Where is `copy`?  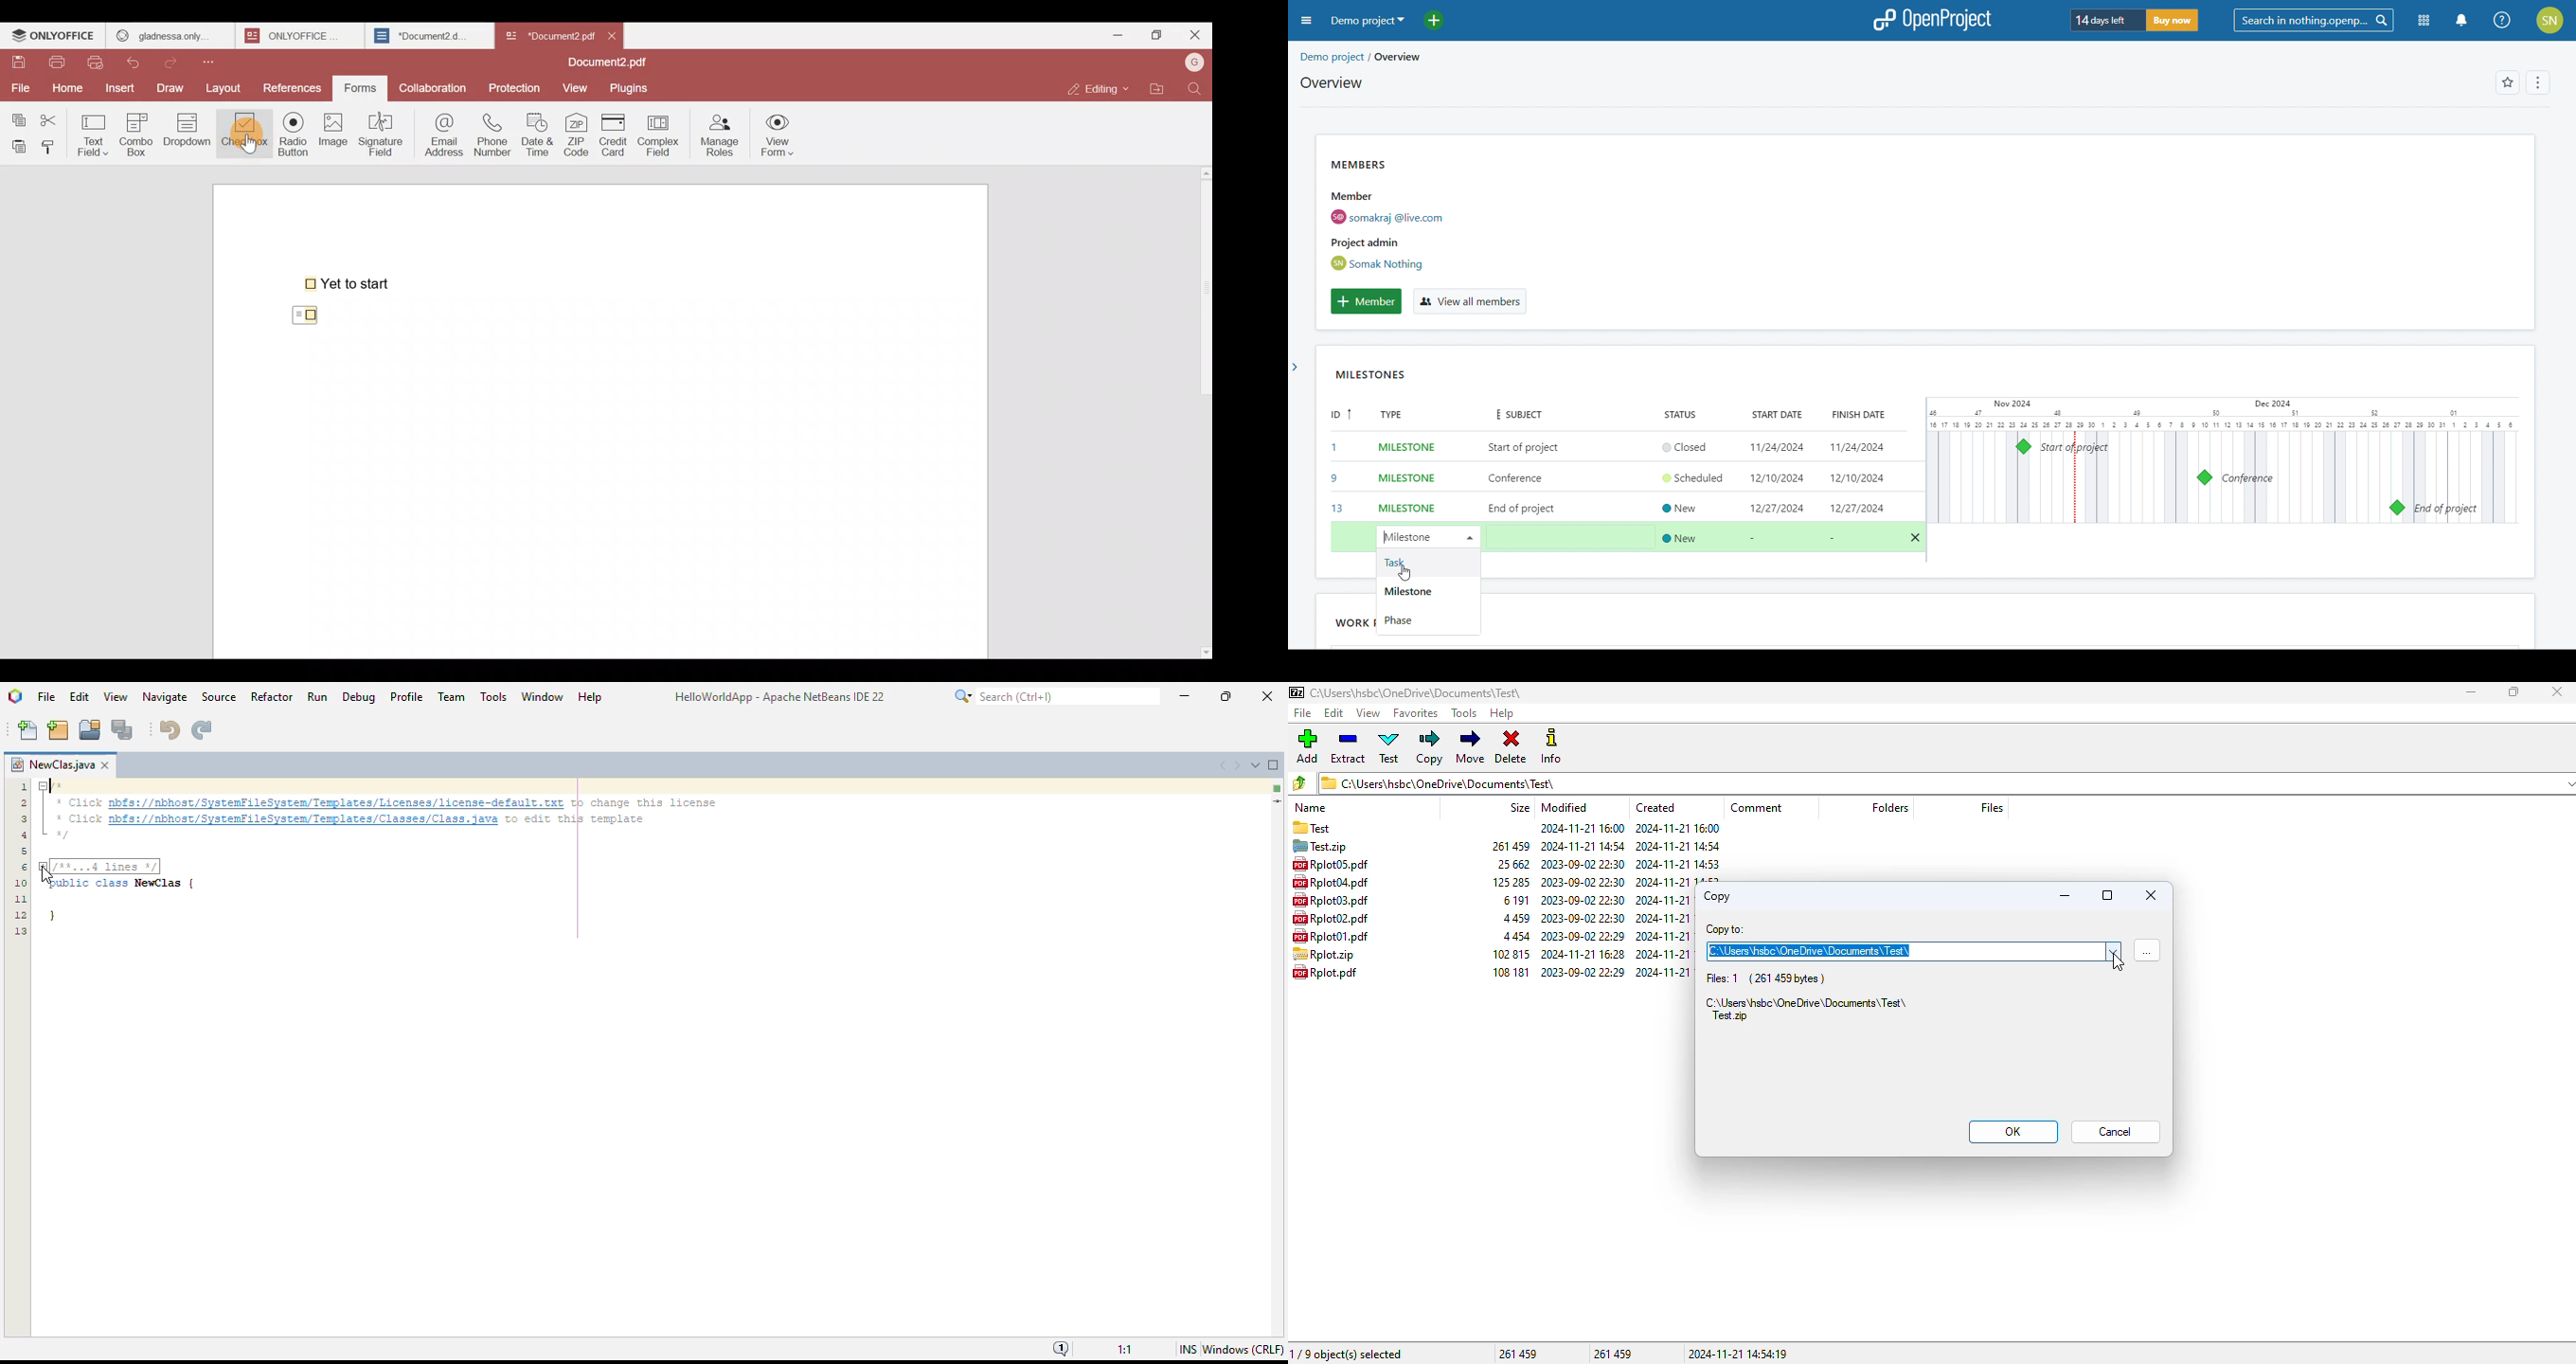
copy is located at coordinates (1717, 897).